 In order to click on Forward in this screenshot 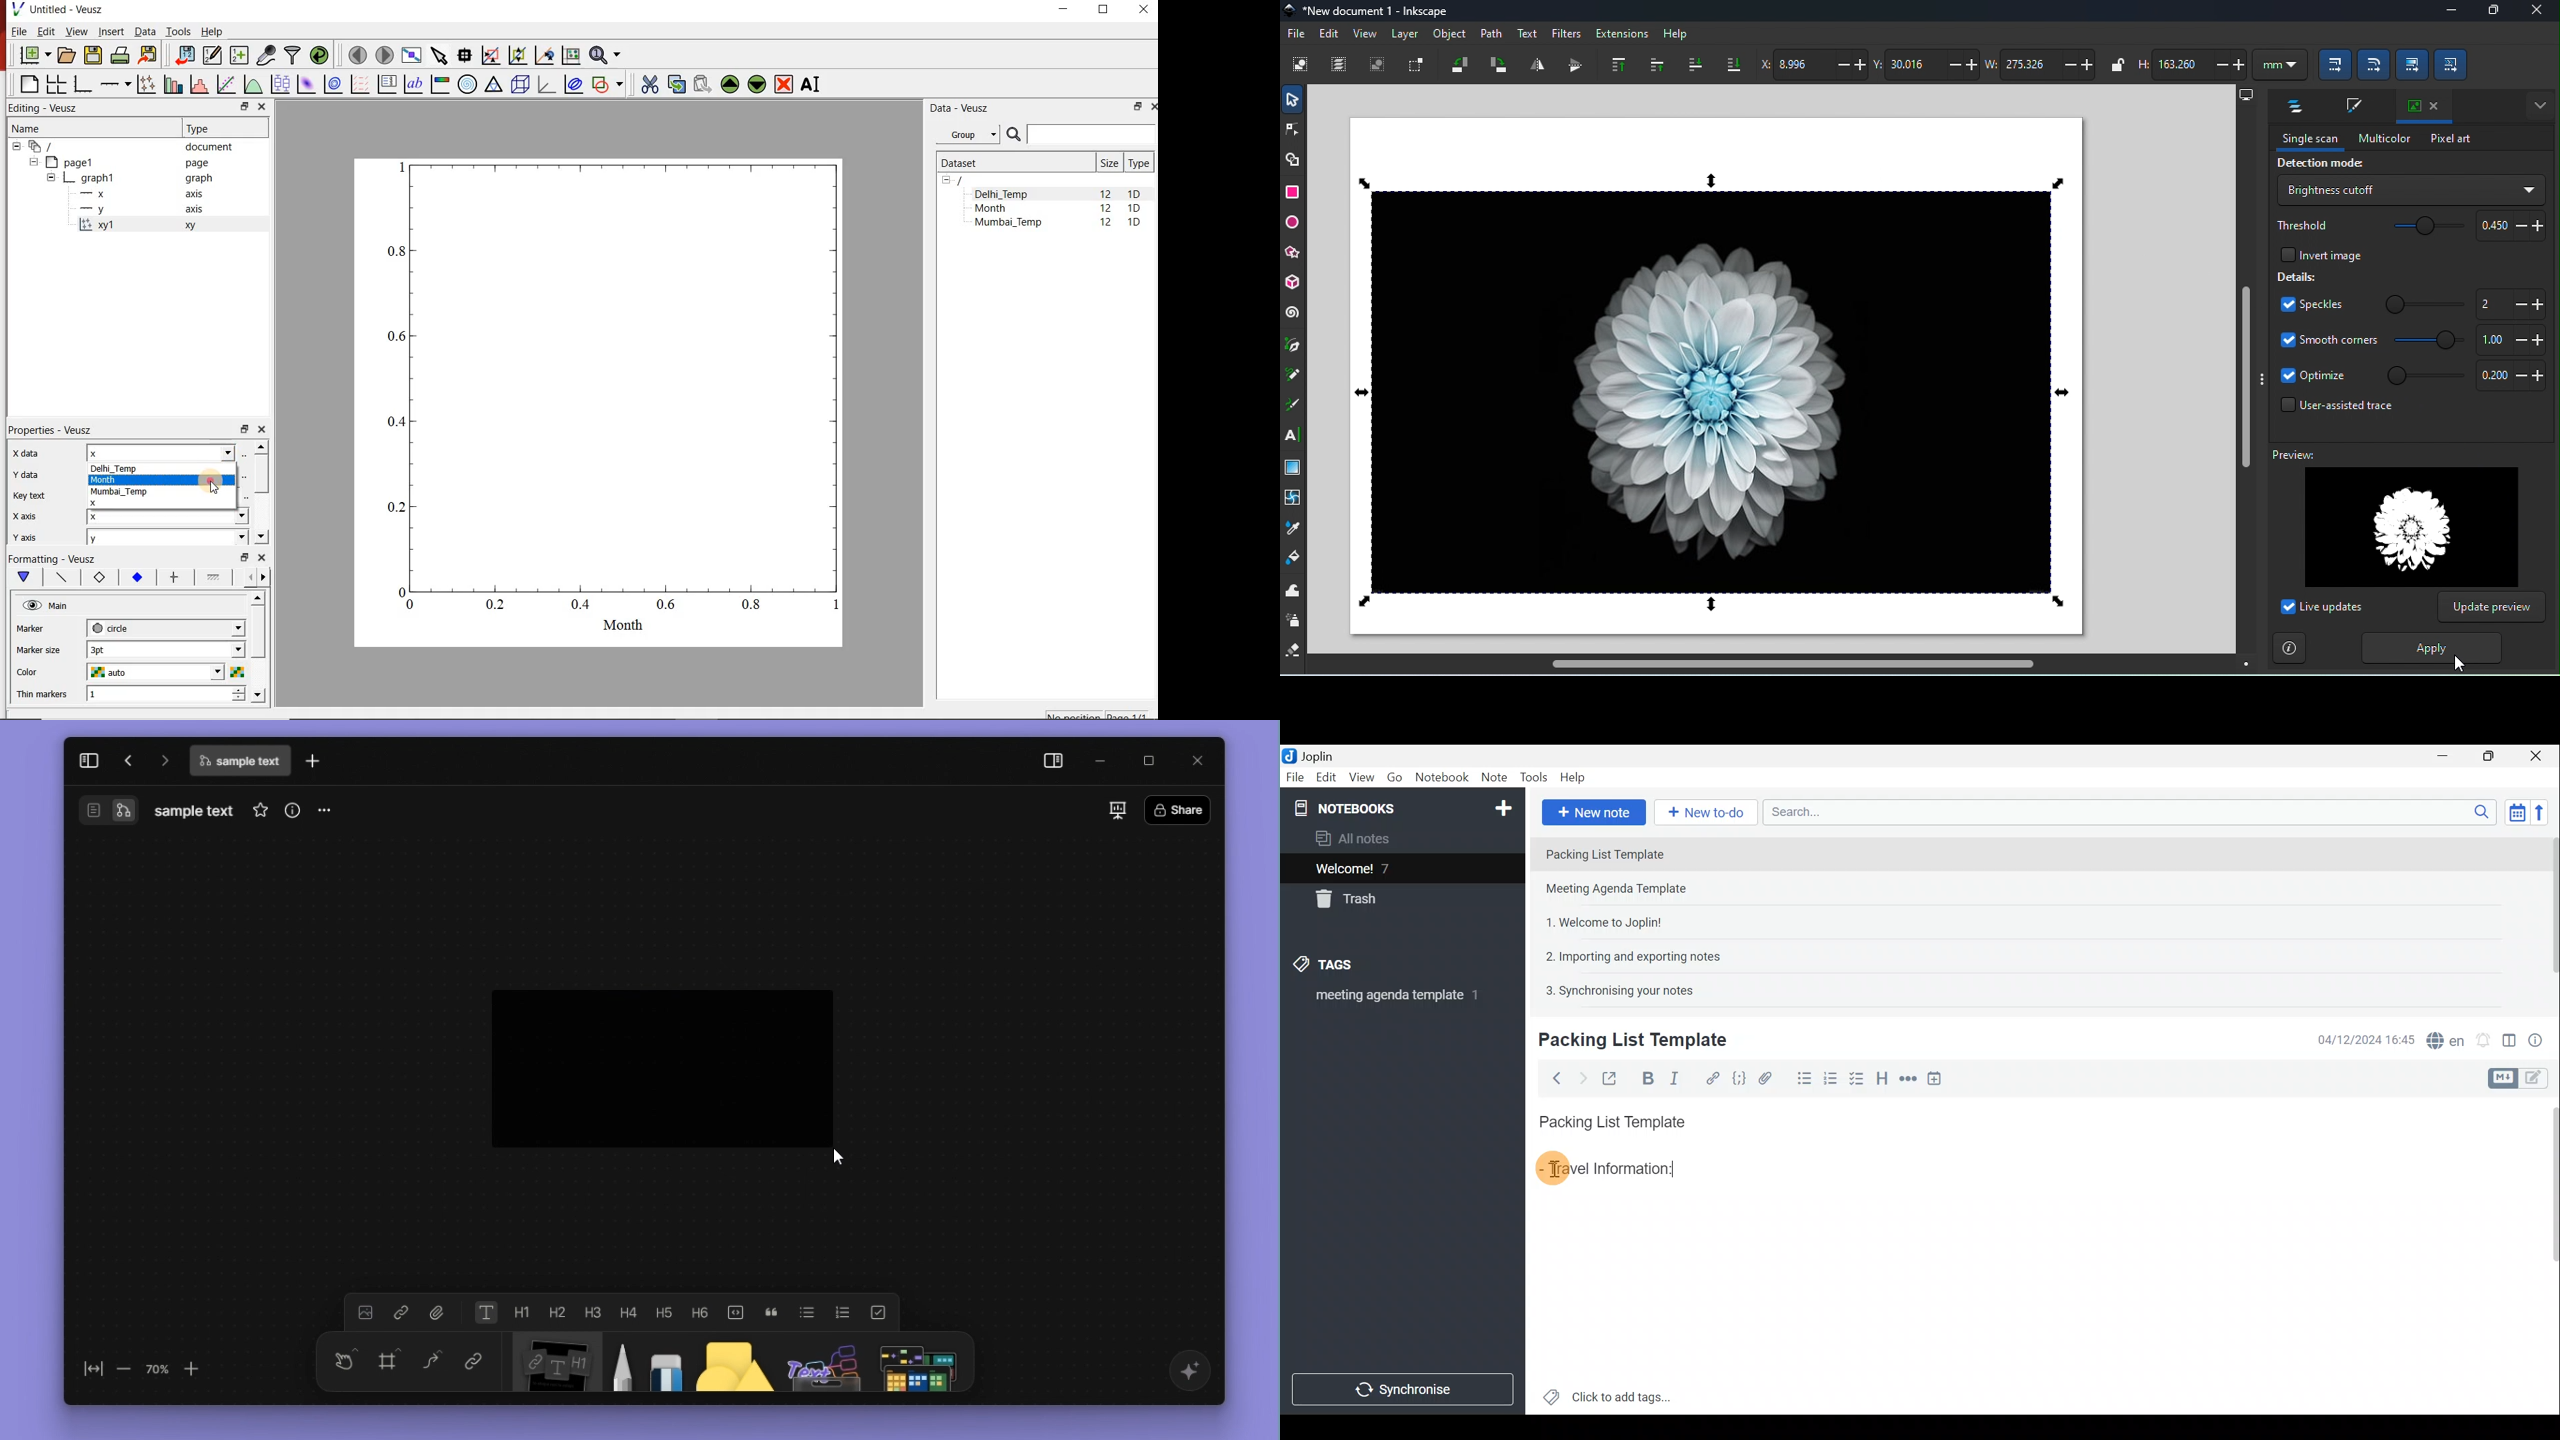, I will do `click(1580, 1077)`.